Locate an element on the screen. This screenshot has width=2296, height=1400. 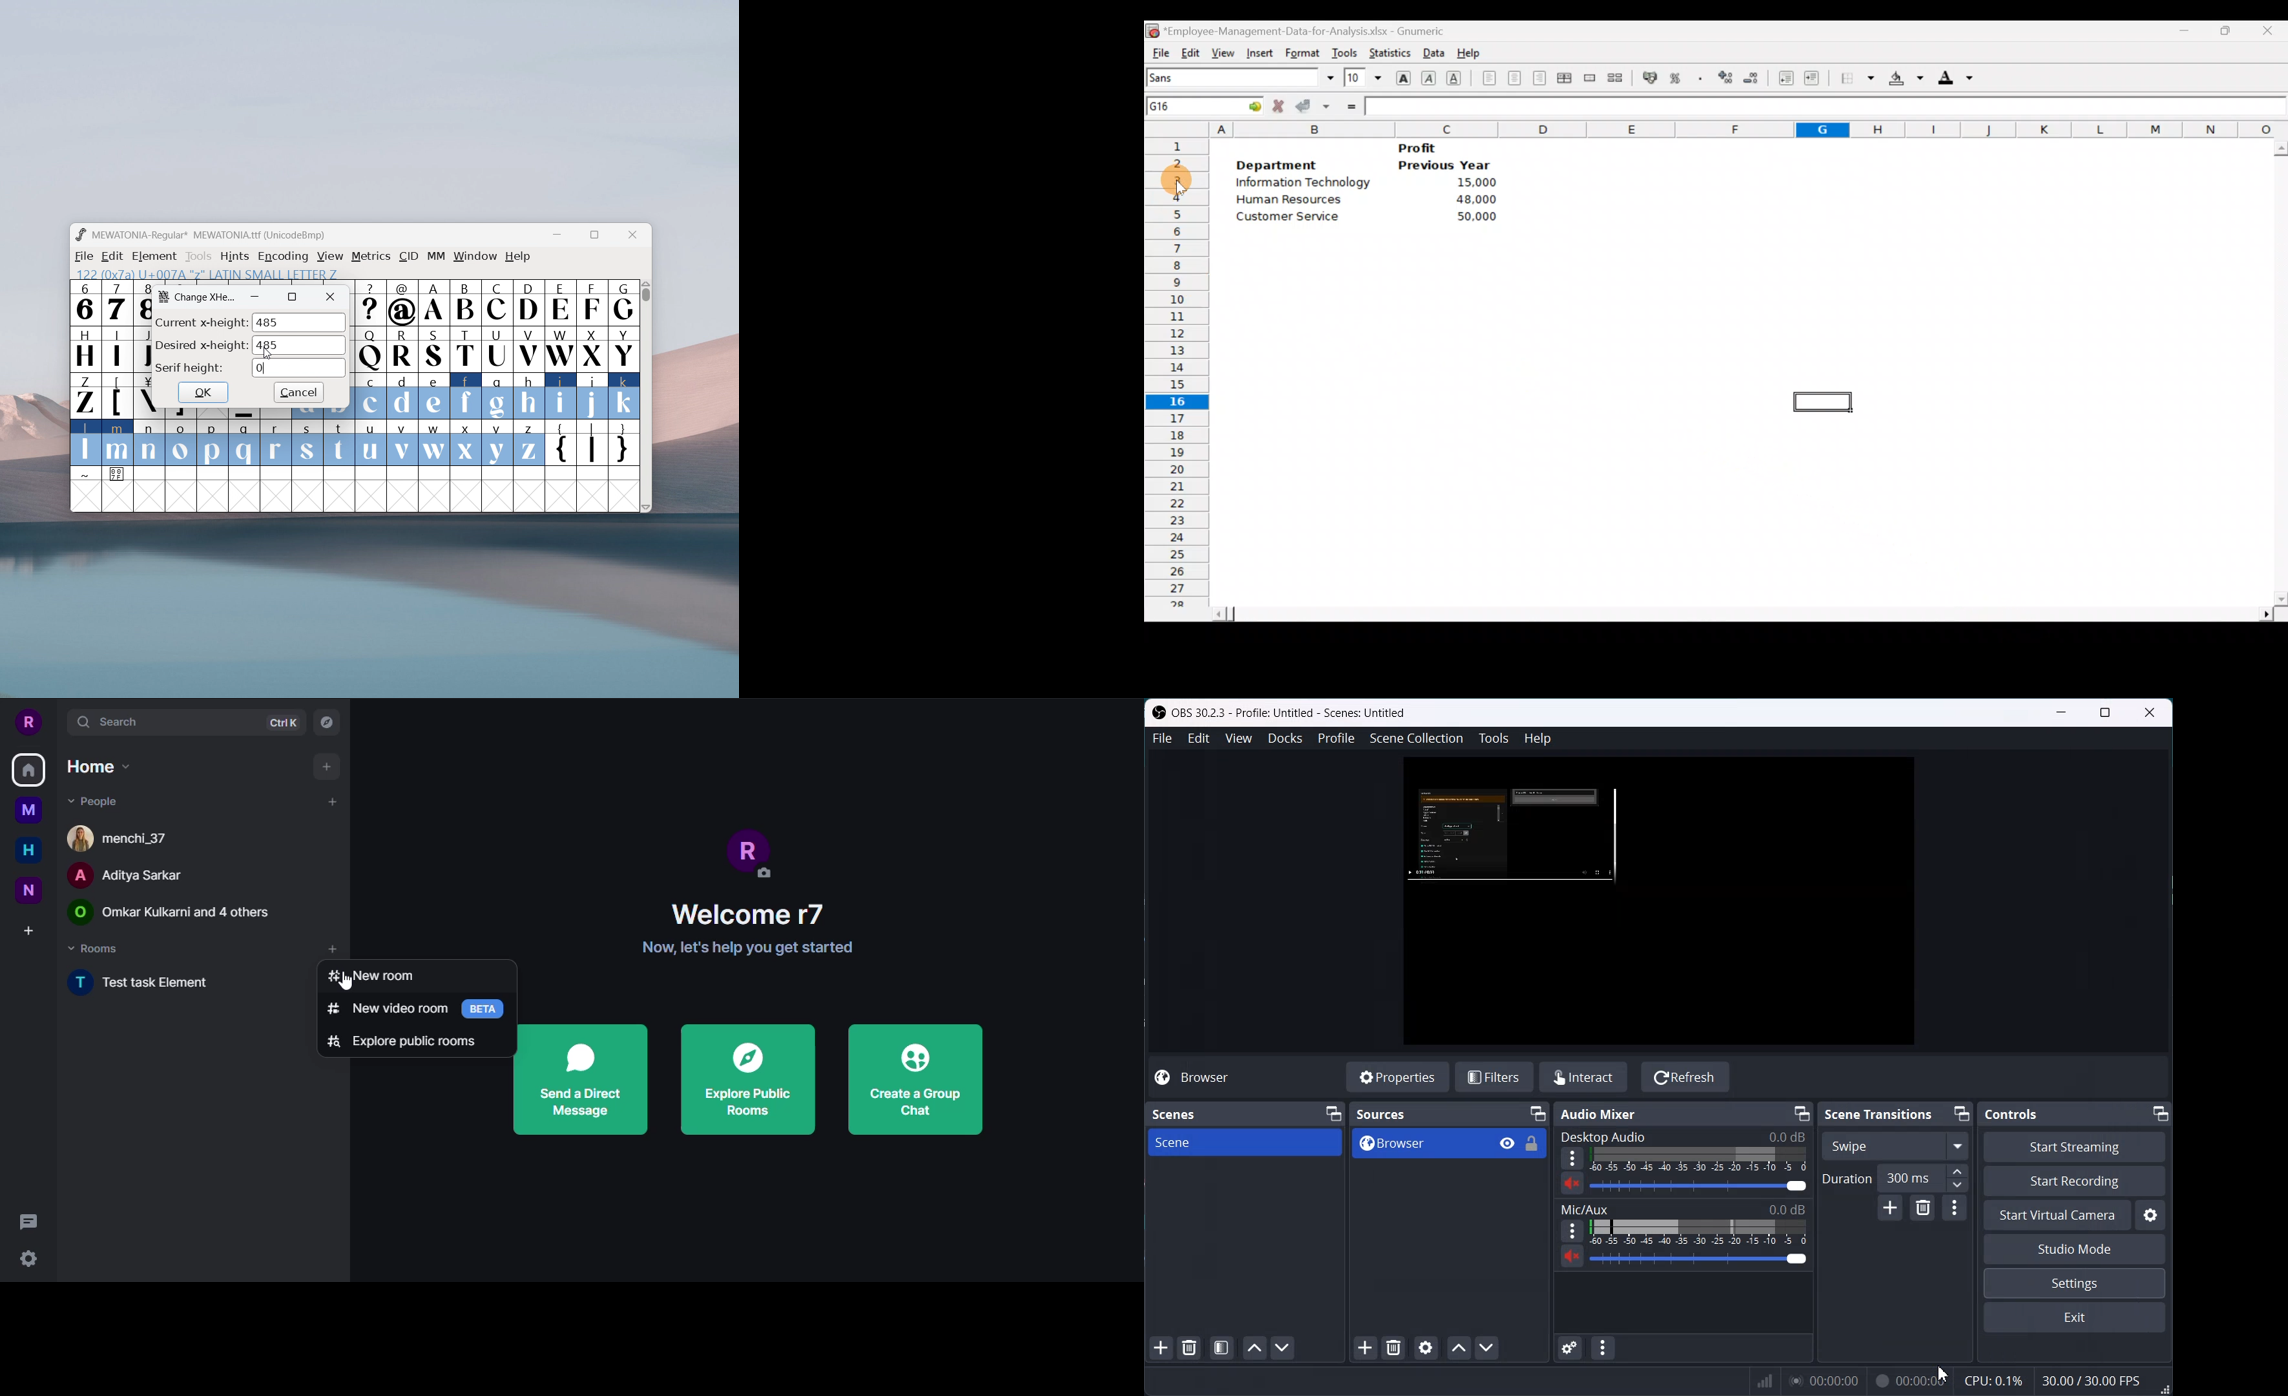
Exit is located at coordinates (2076, 1317).